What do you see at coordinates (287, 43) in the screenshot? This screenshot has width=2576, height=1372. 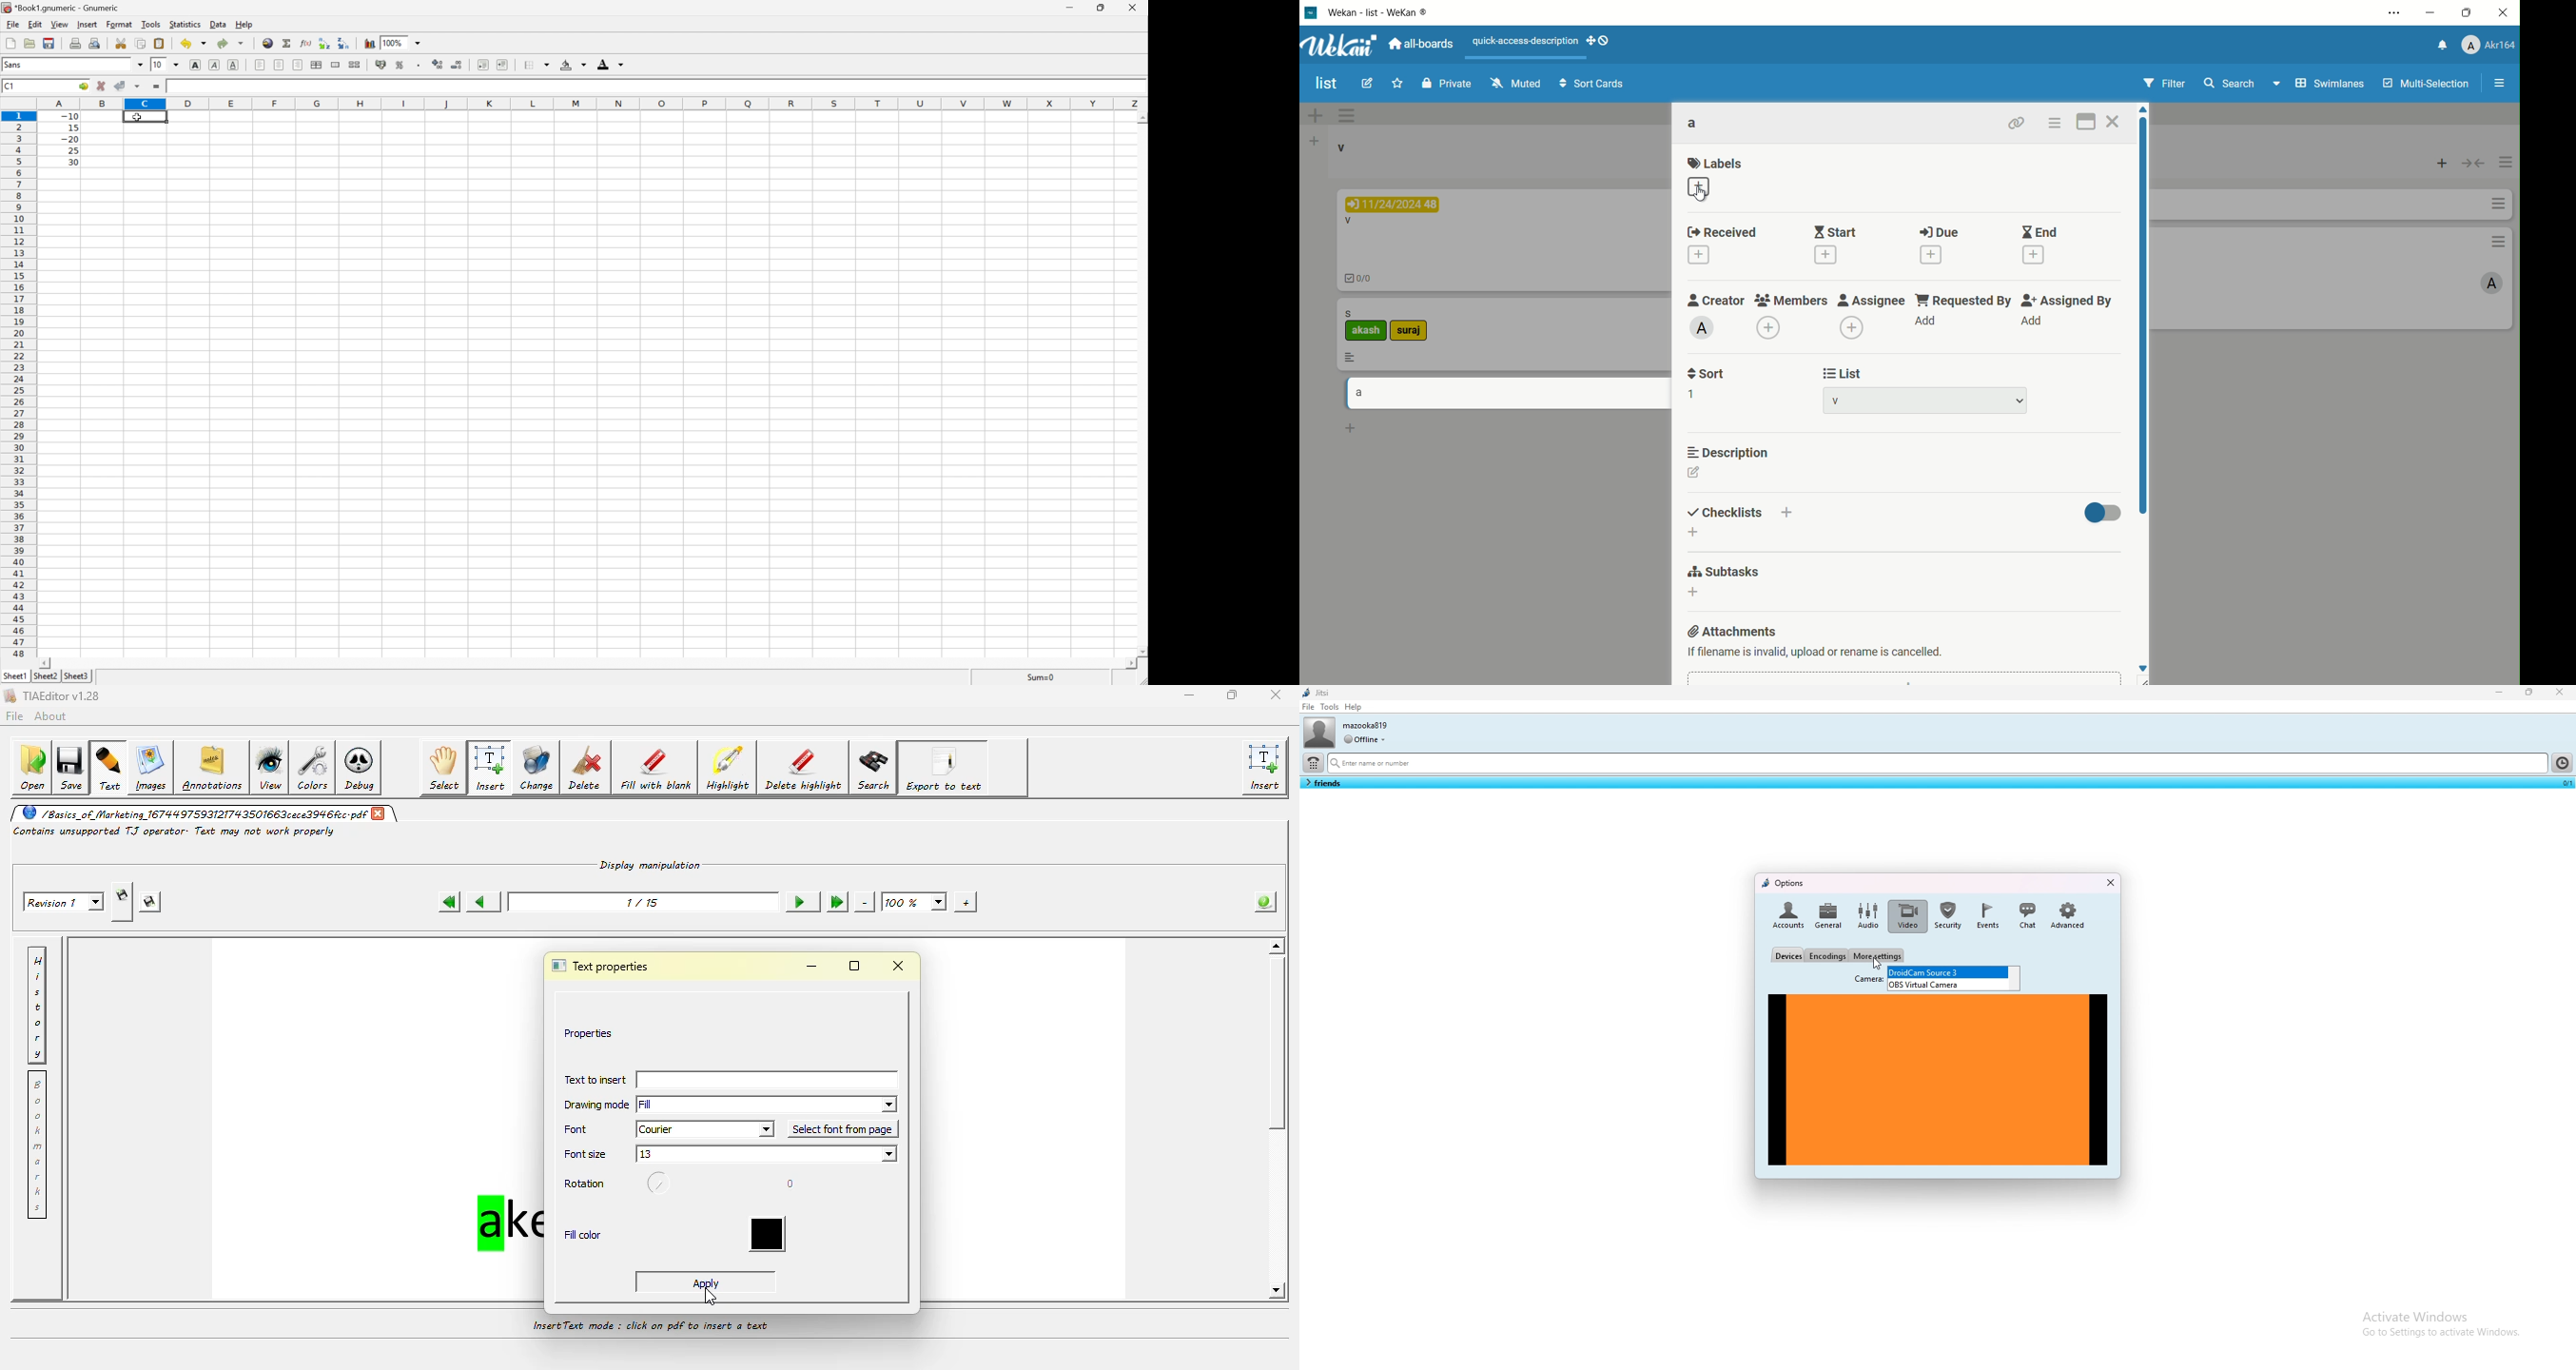 I see `Sum into the current cell` at bounding box center [287, 43].